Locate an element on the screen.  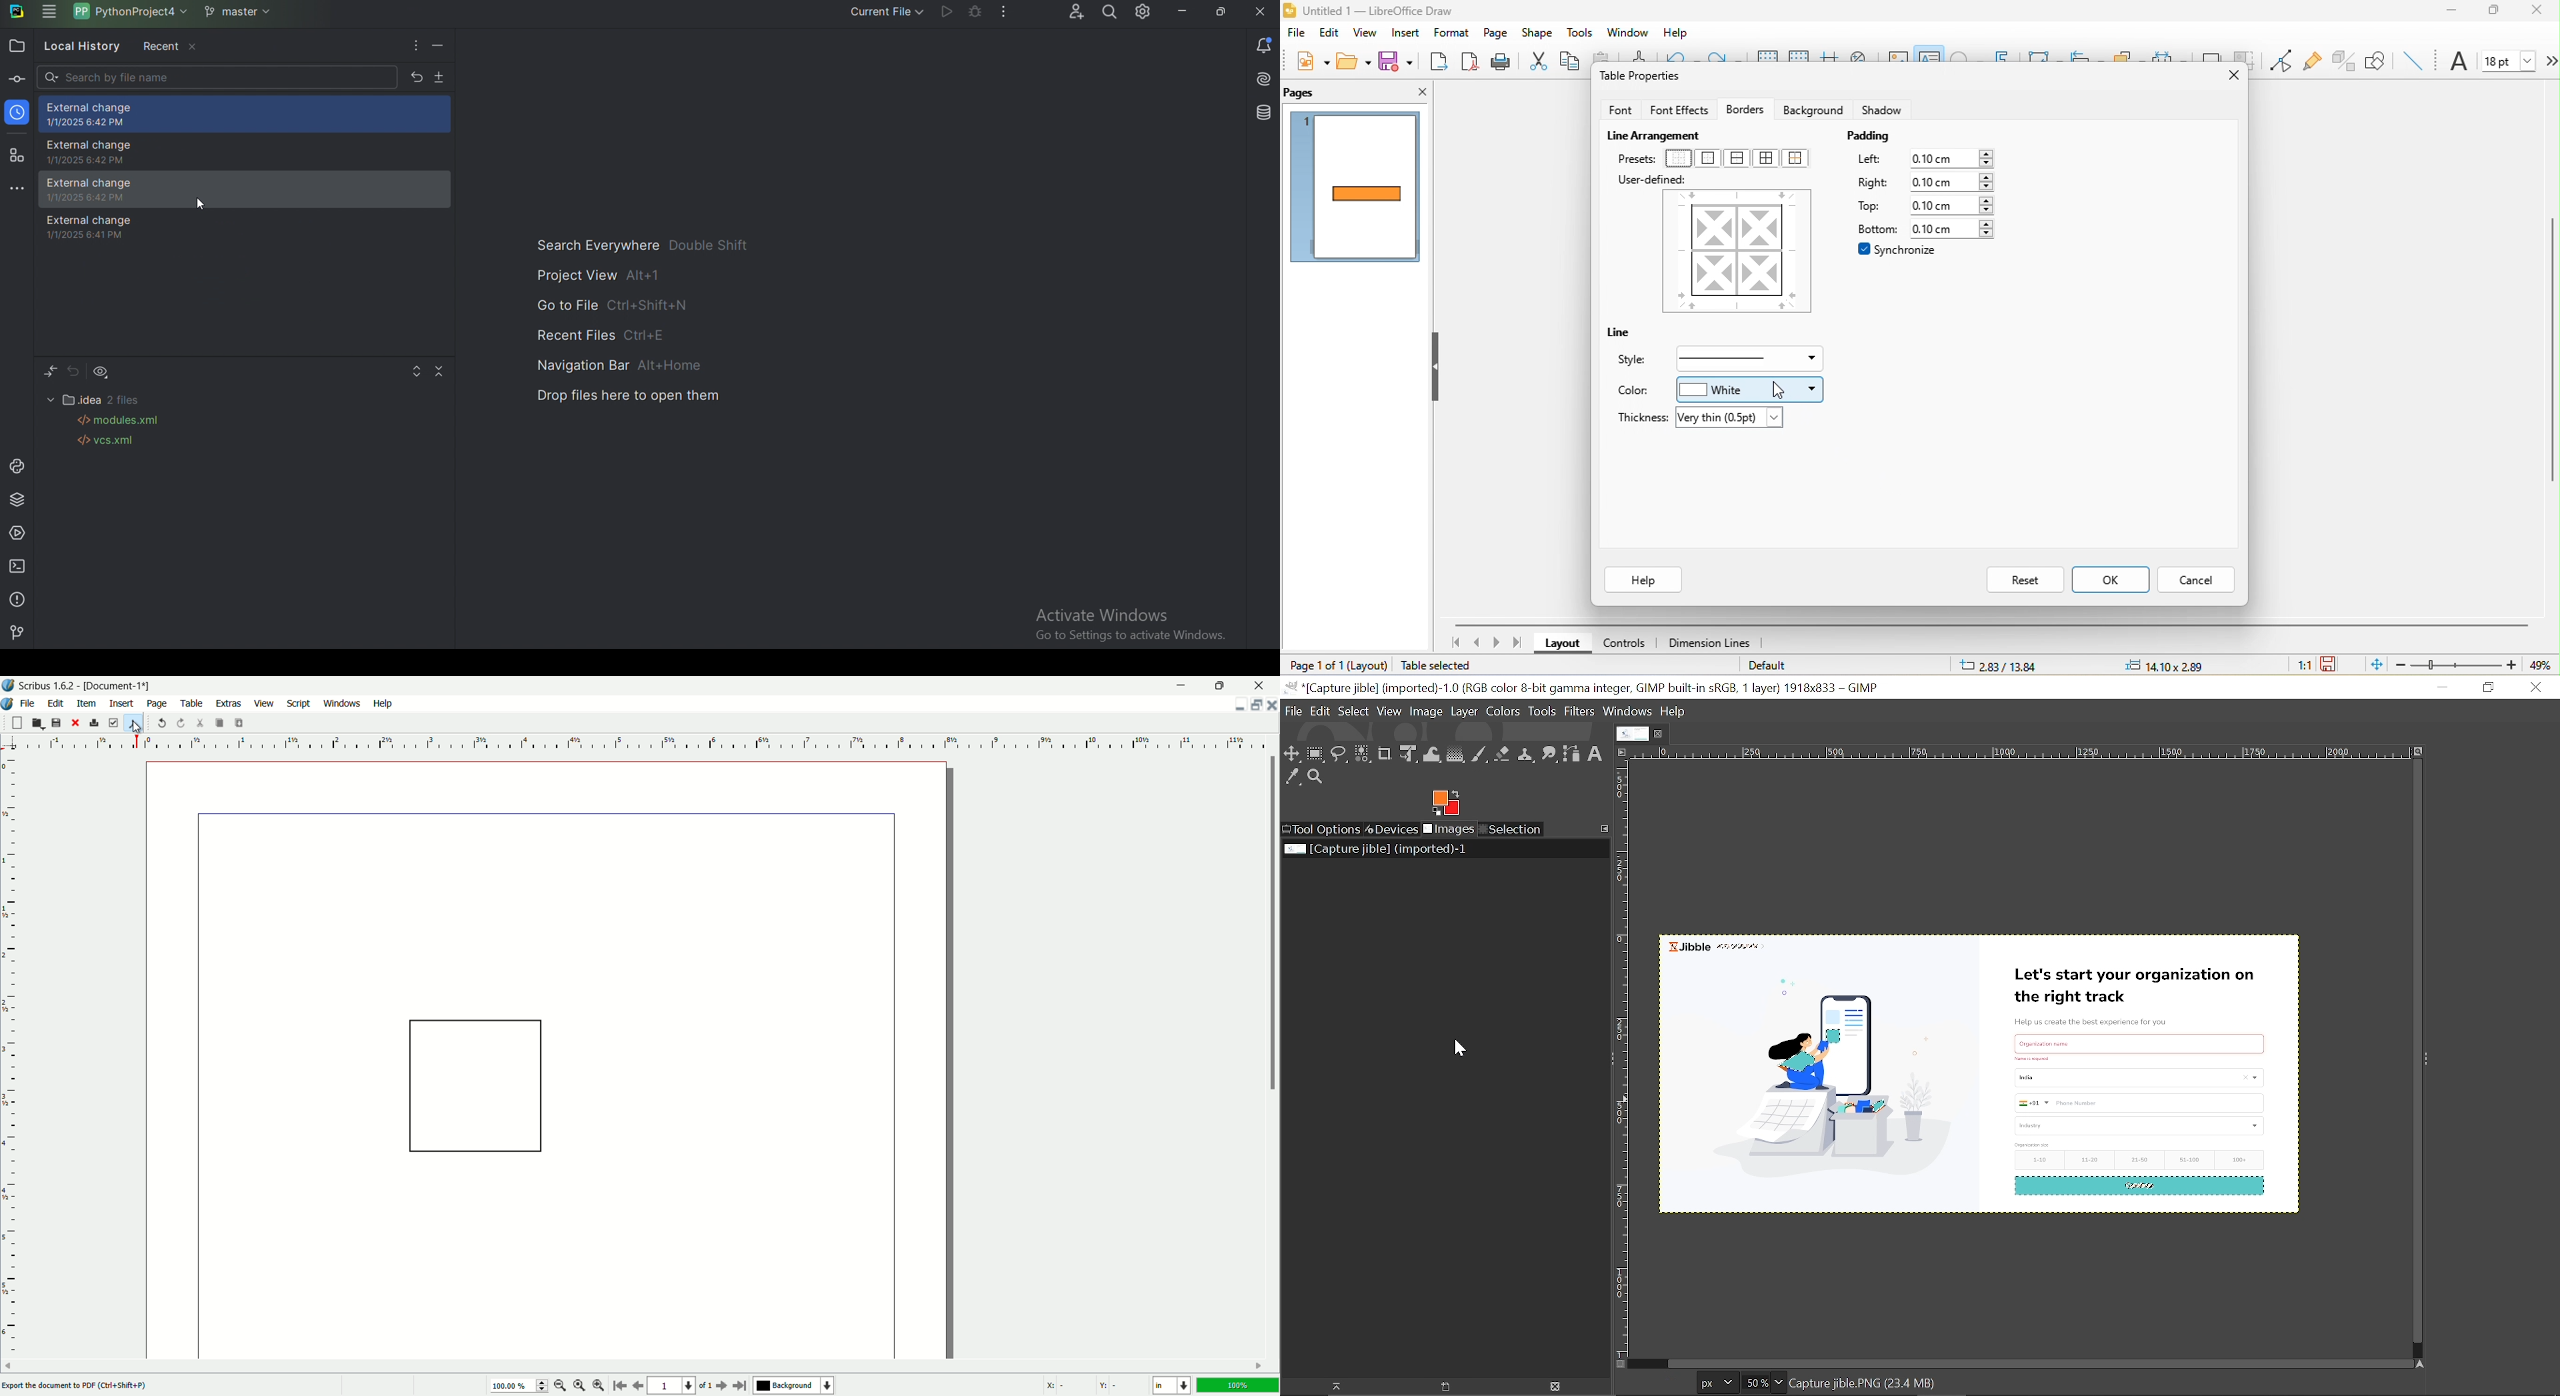
open is located at coordinates (1357, 62).